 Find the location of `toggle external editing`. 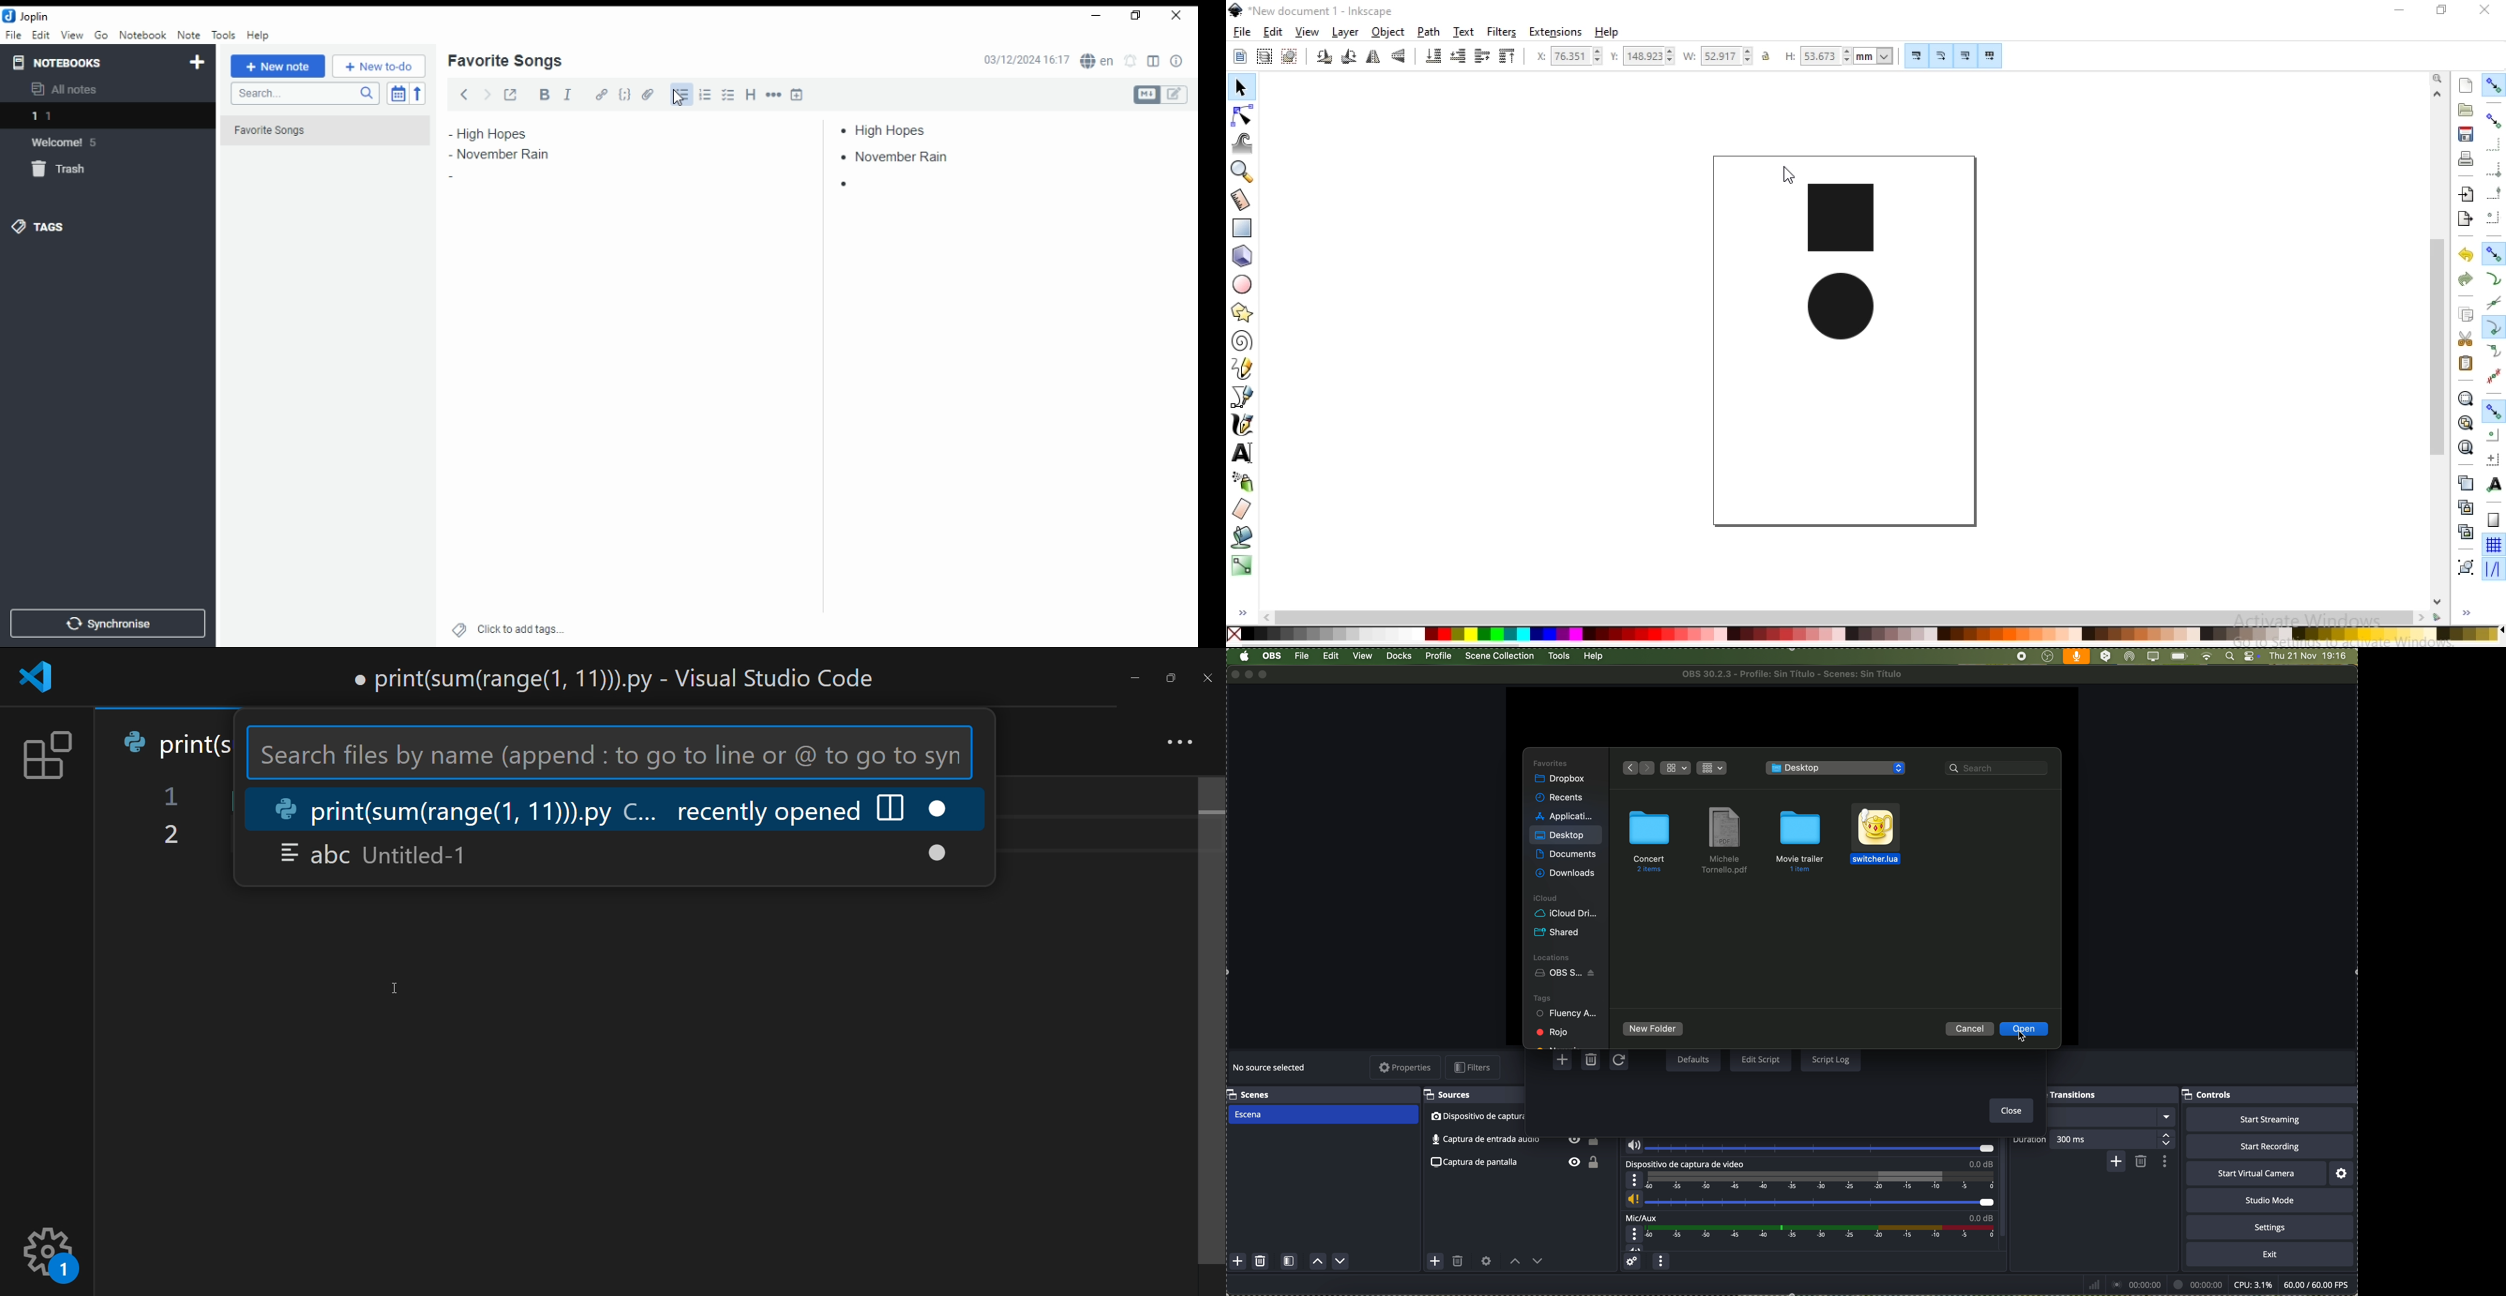

toggle external editing is located at coordinates (511, 94).